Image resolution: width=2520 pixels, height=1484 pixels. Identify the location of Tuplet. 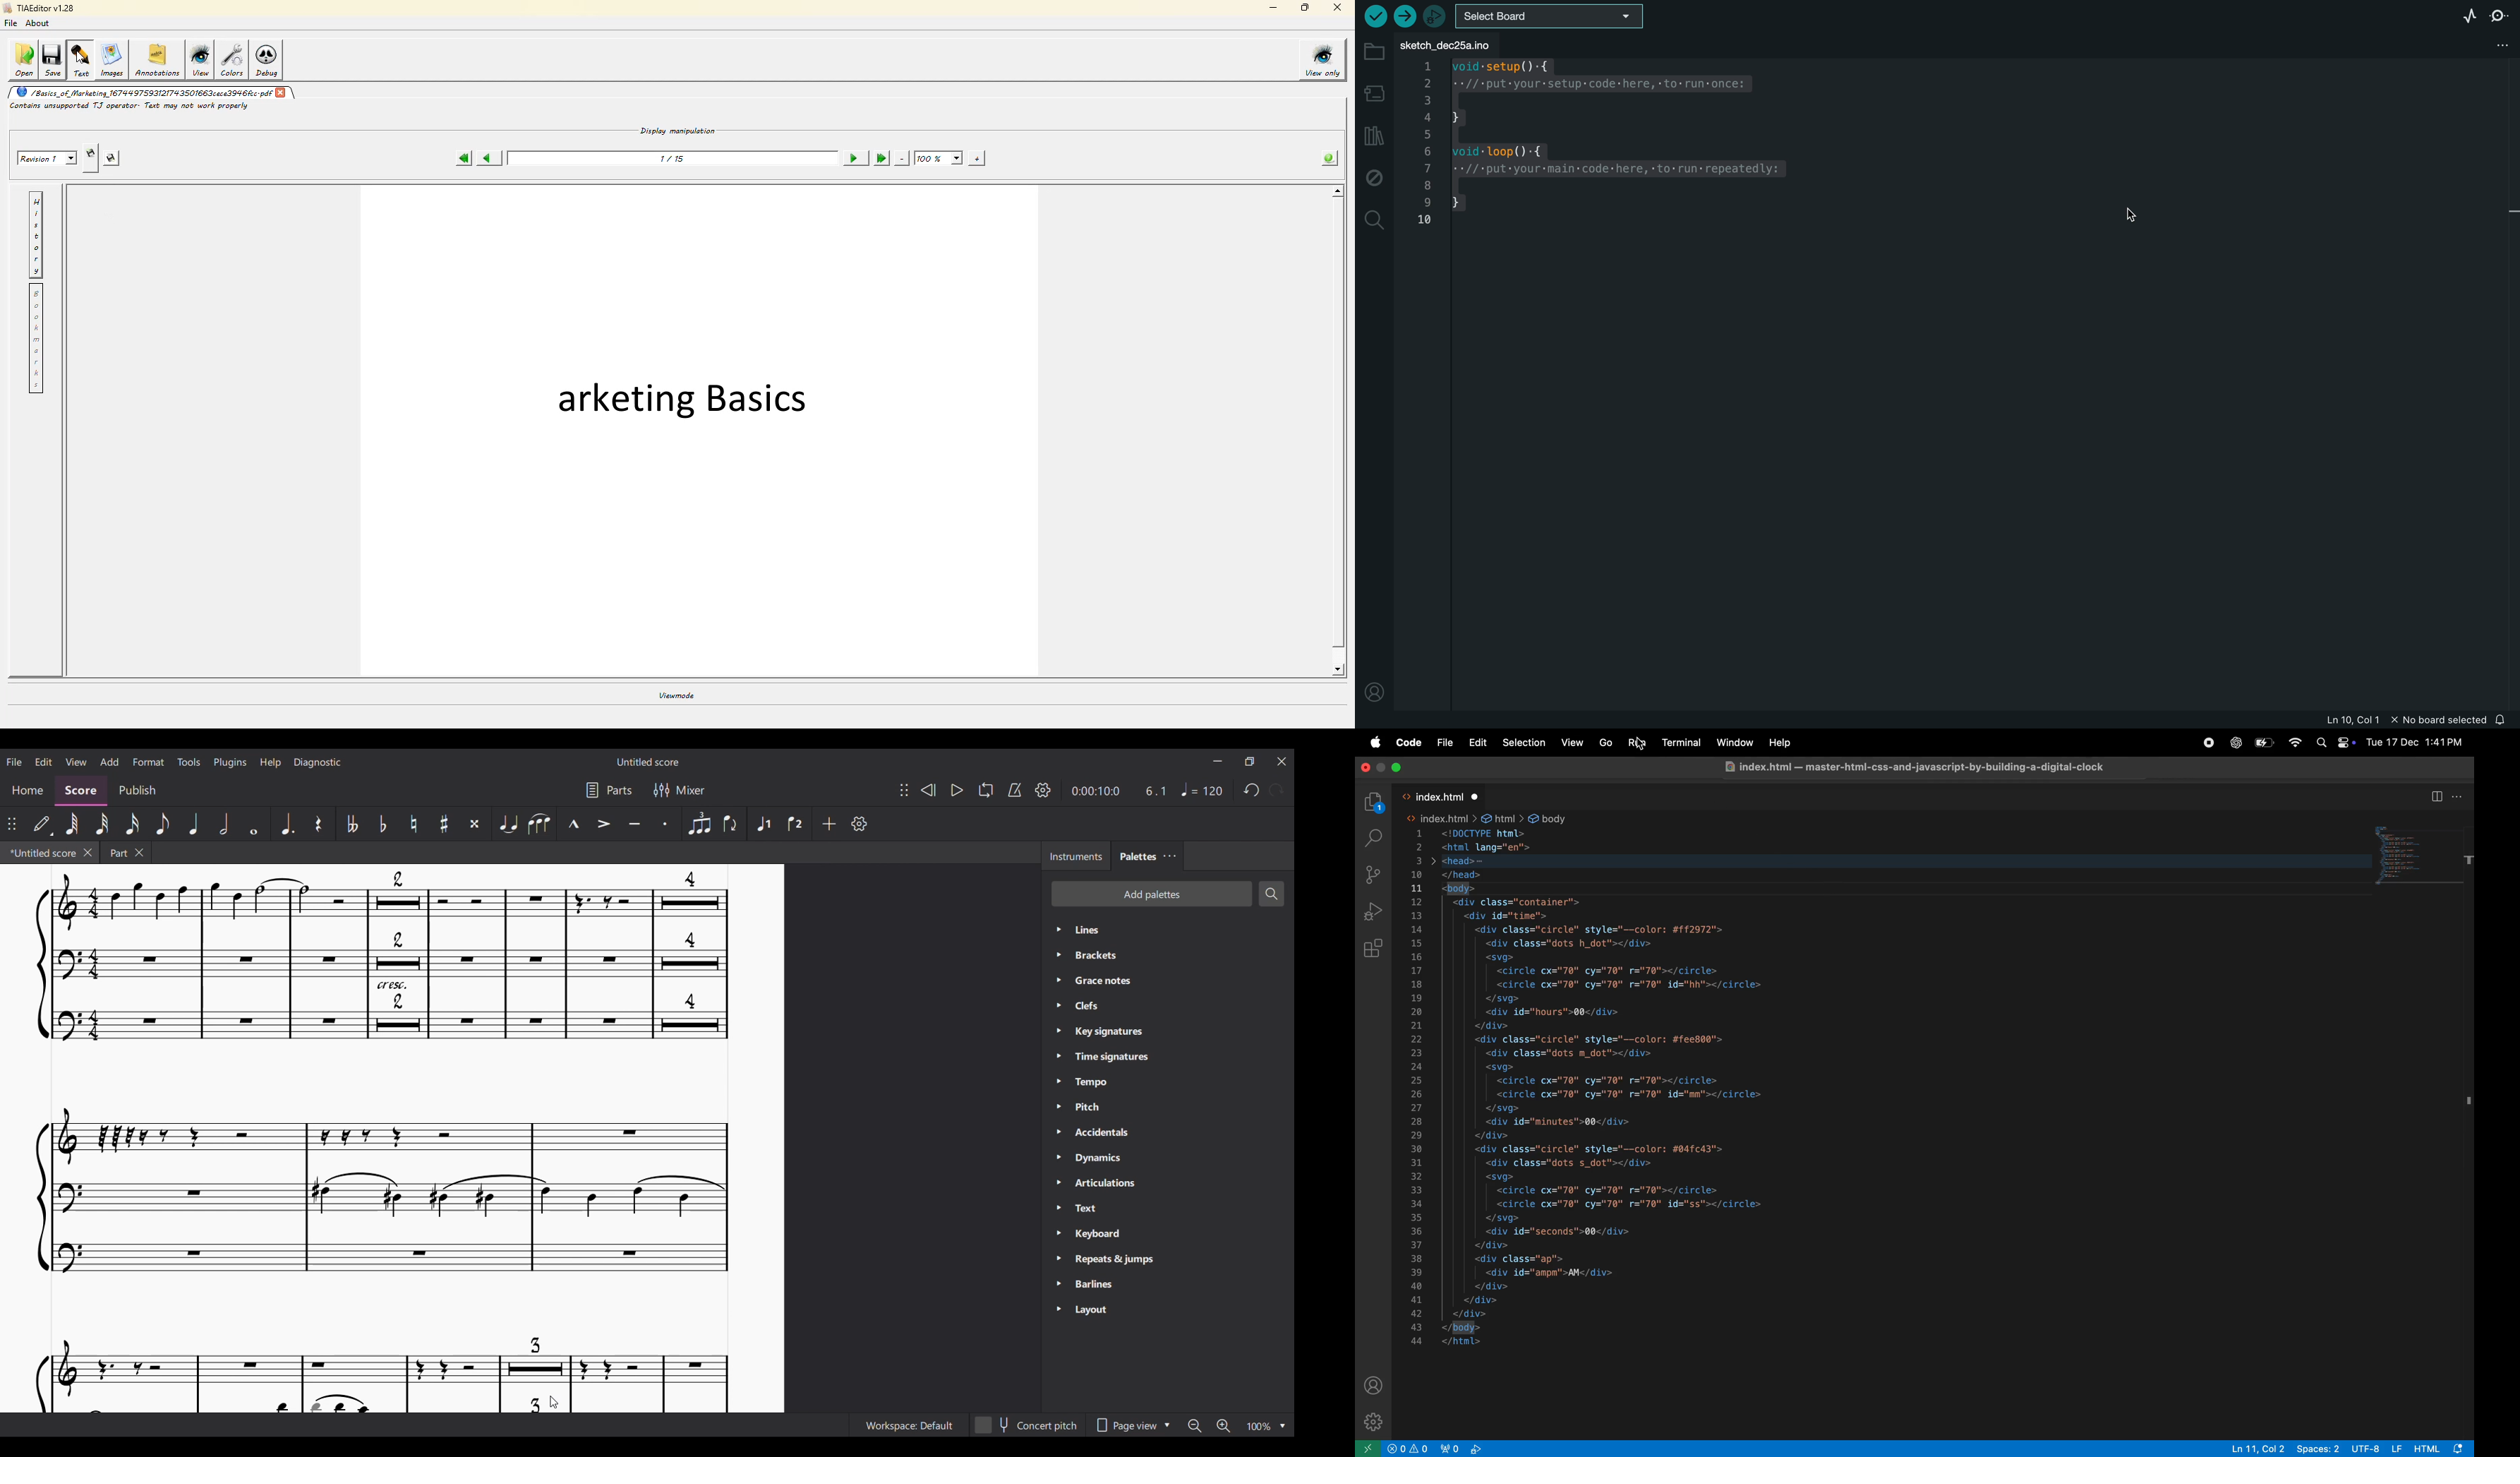
(699, 824).